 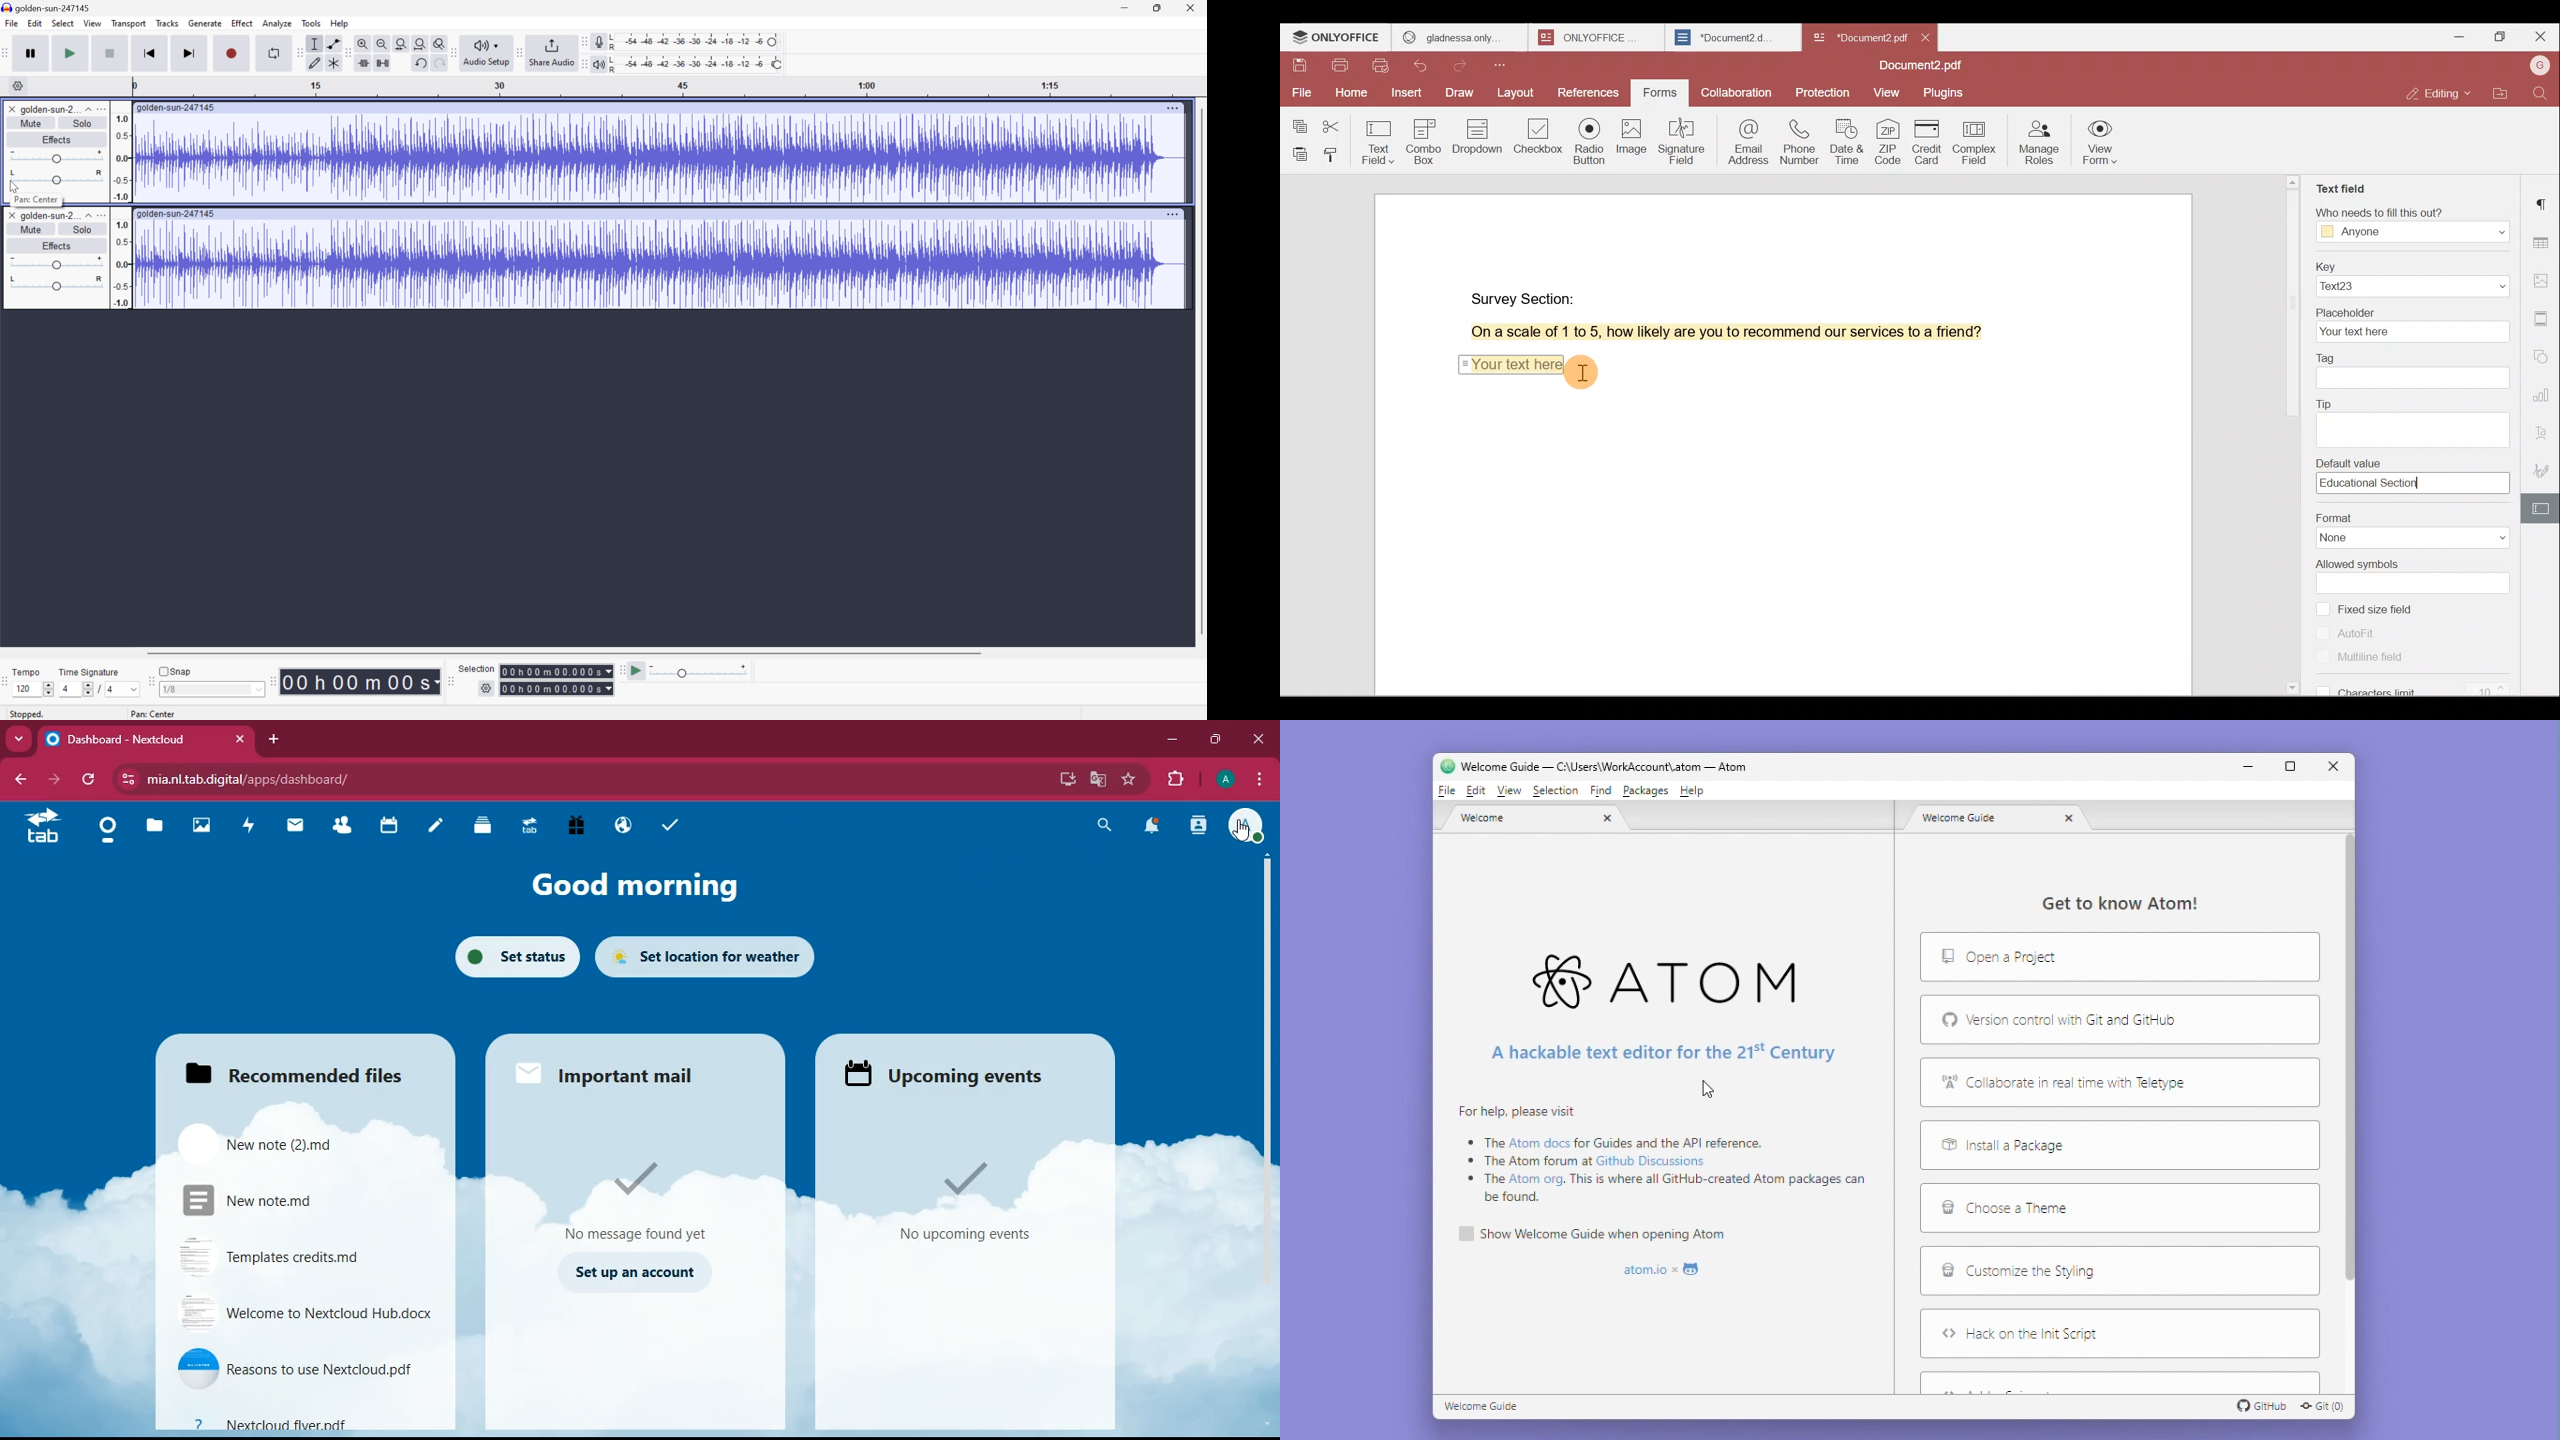 I want to click on Audacity Time signature toolbar, so click(x=8, y=677).